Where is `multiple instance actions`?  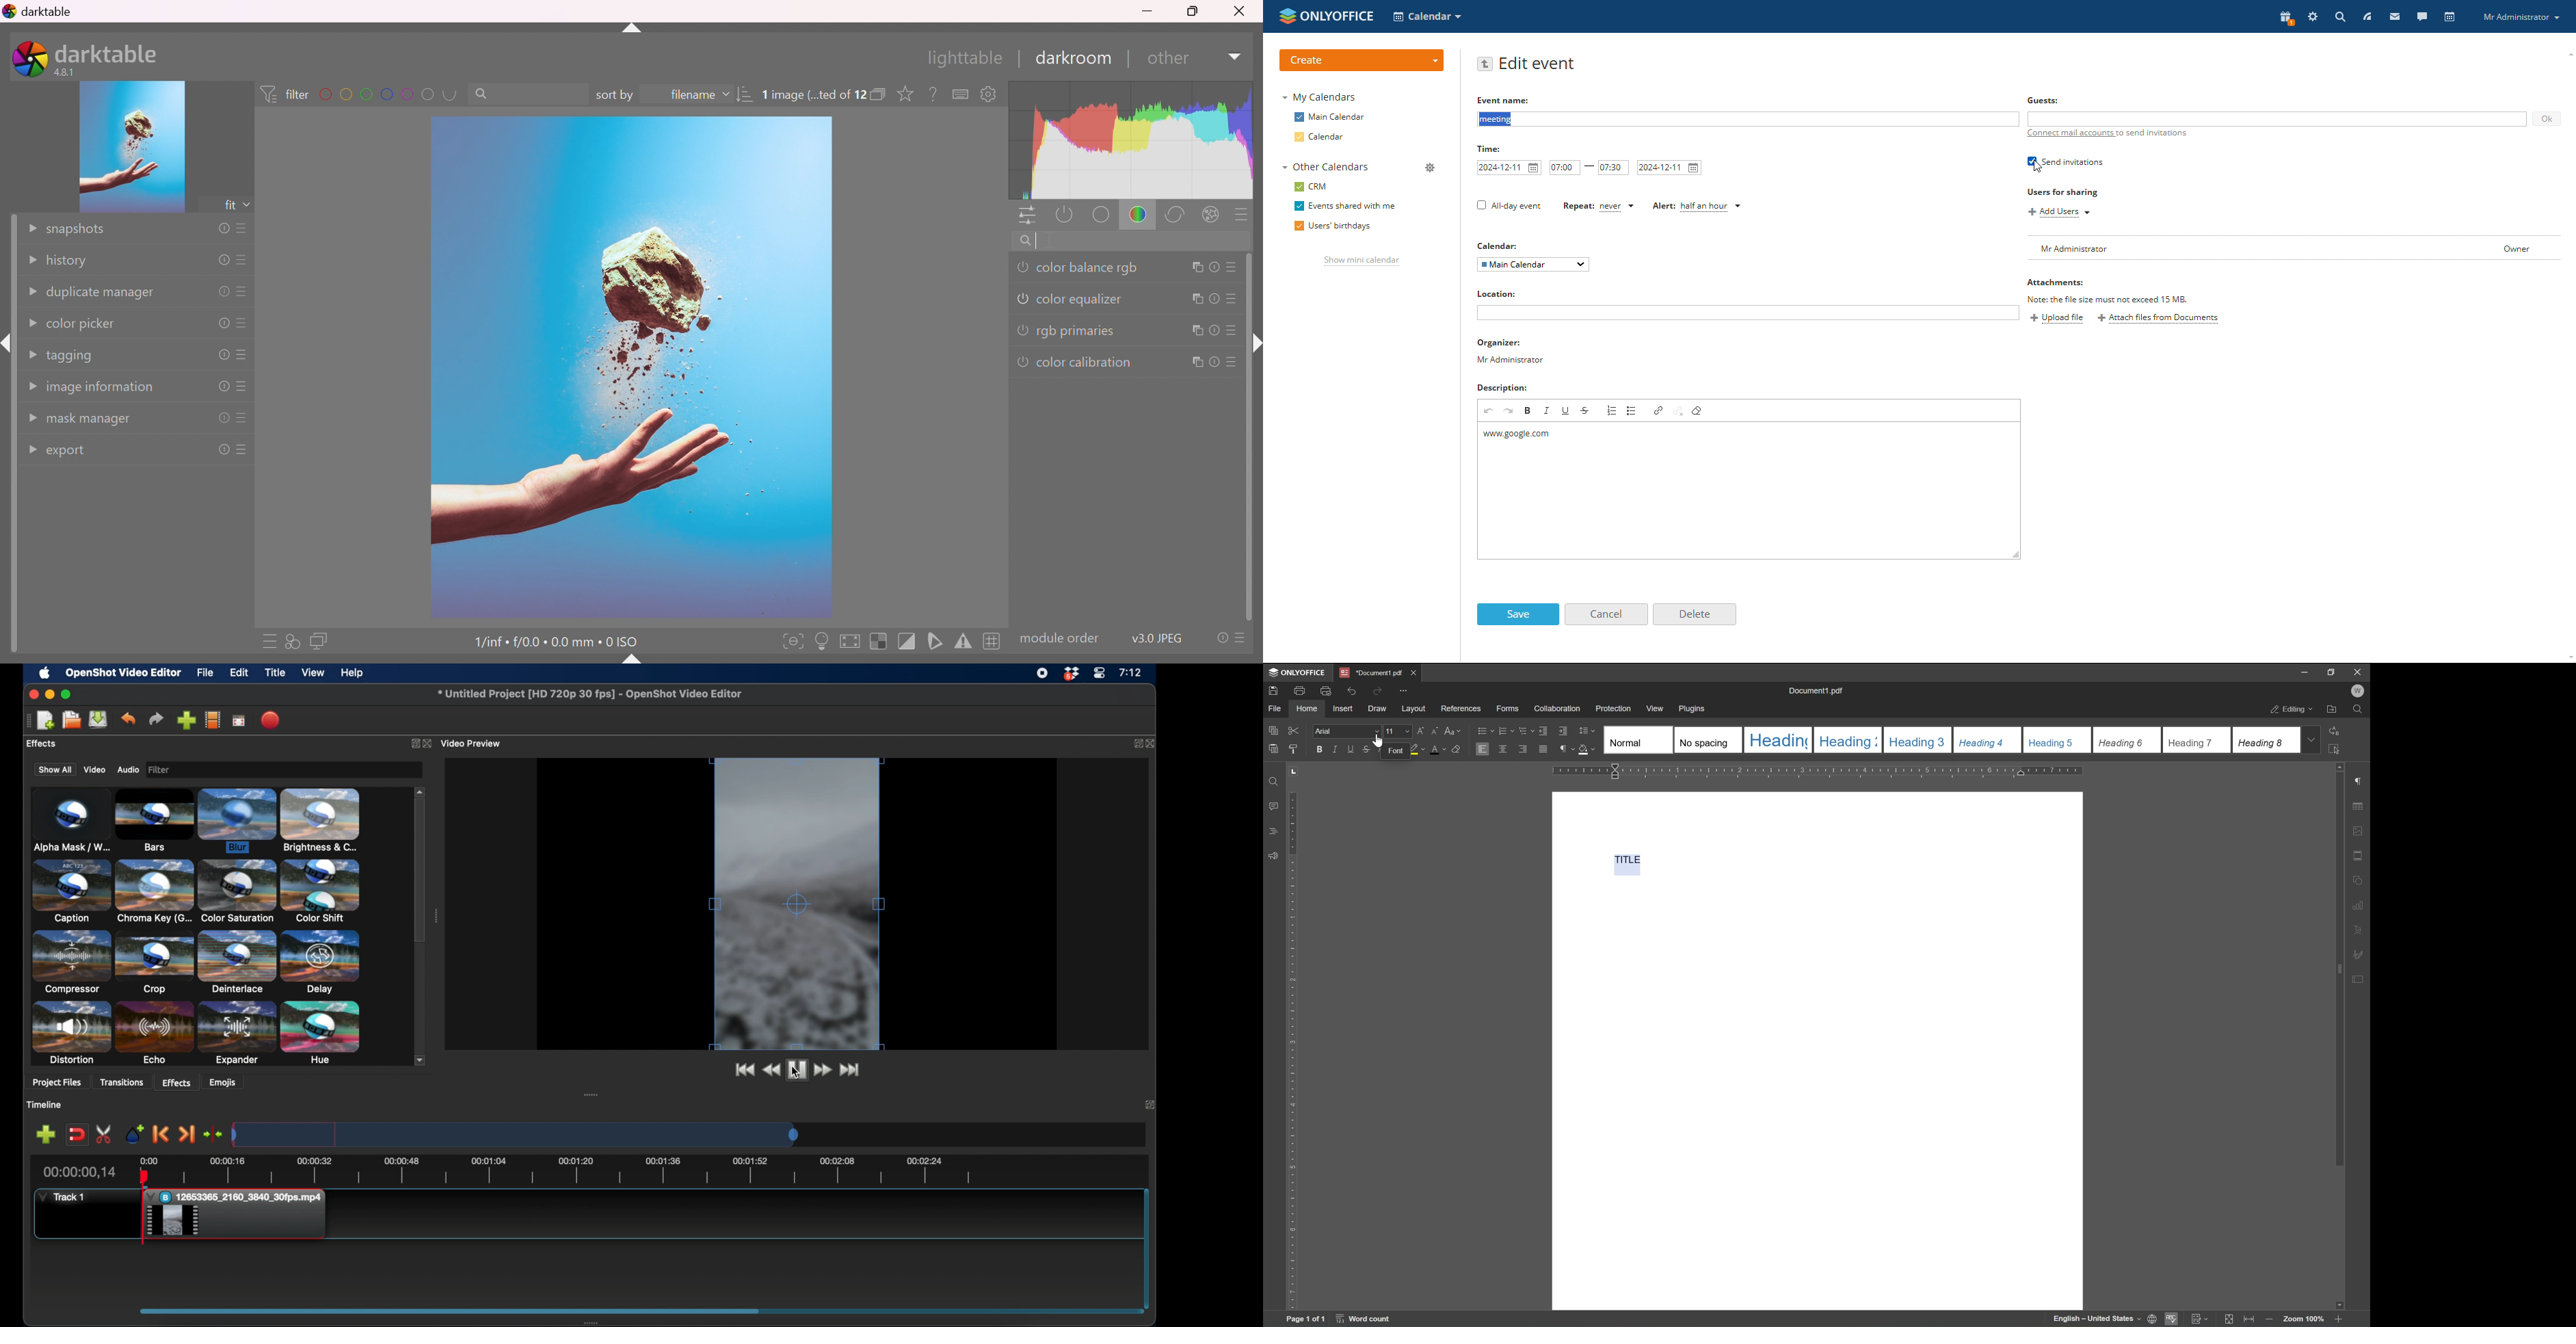 multiple instance actions is located at coordinates (1195, 300).